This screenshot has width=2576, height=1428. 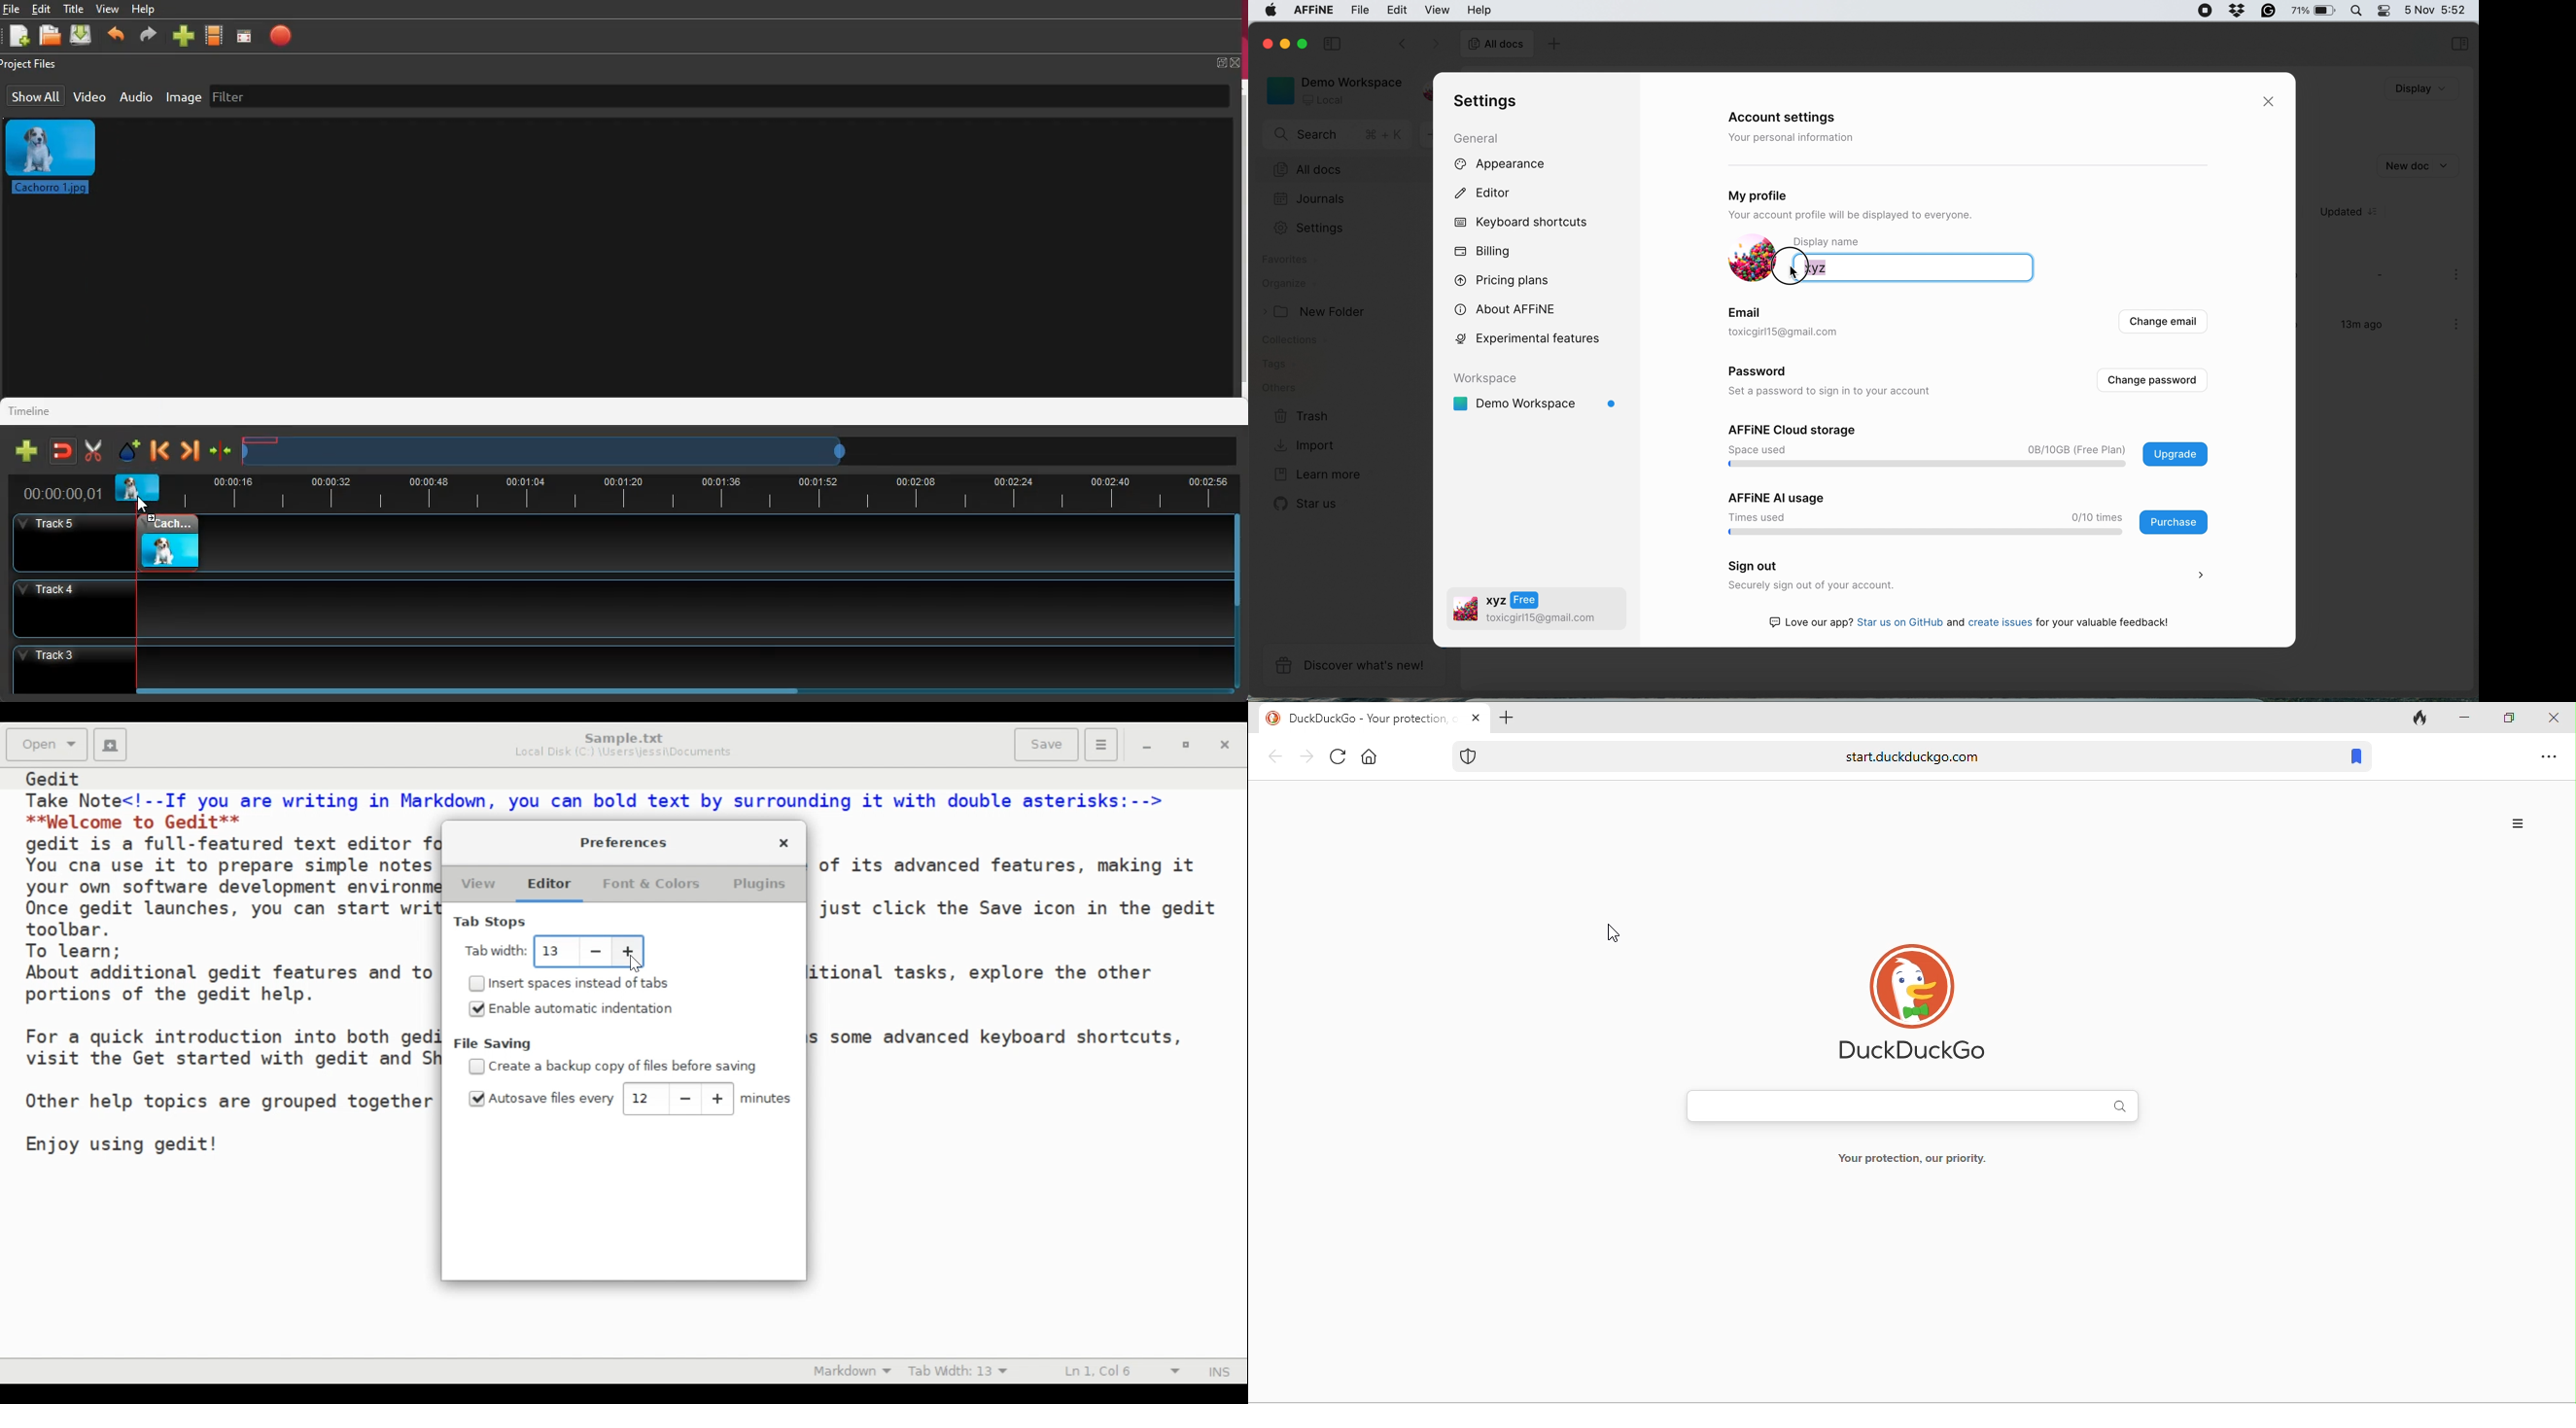 What do you see at coordinates (1150, 748) in the screenshot?
I see `minimize` at bounding box center [1150, 748].